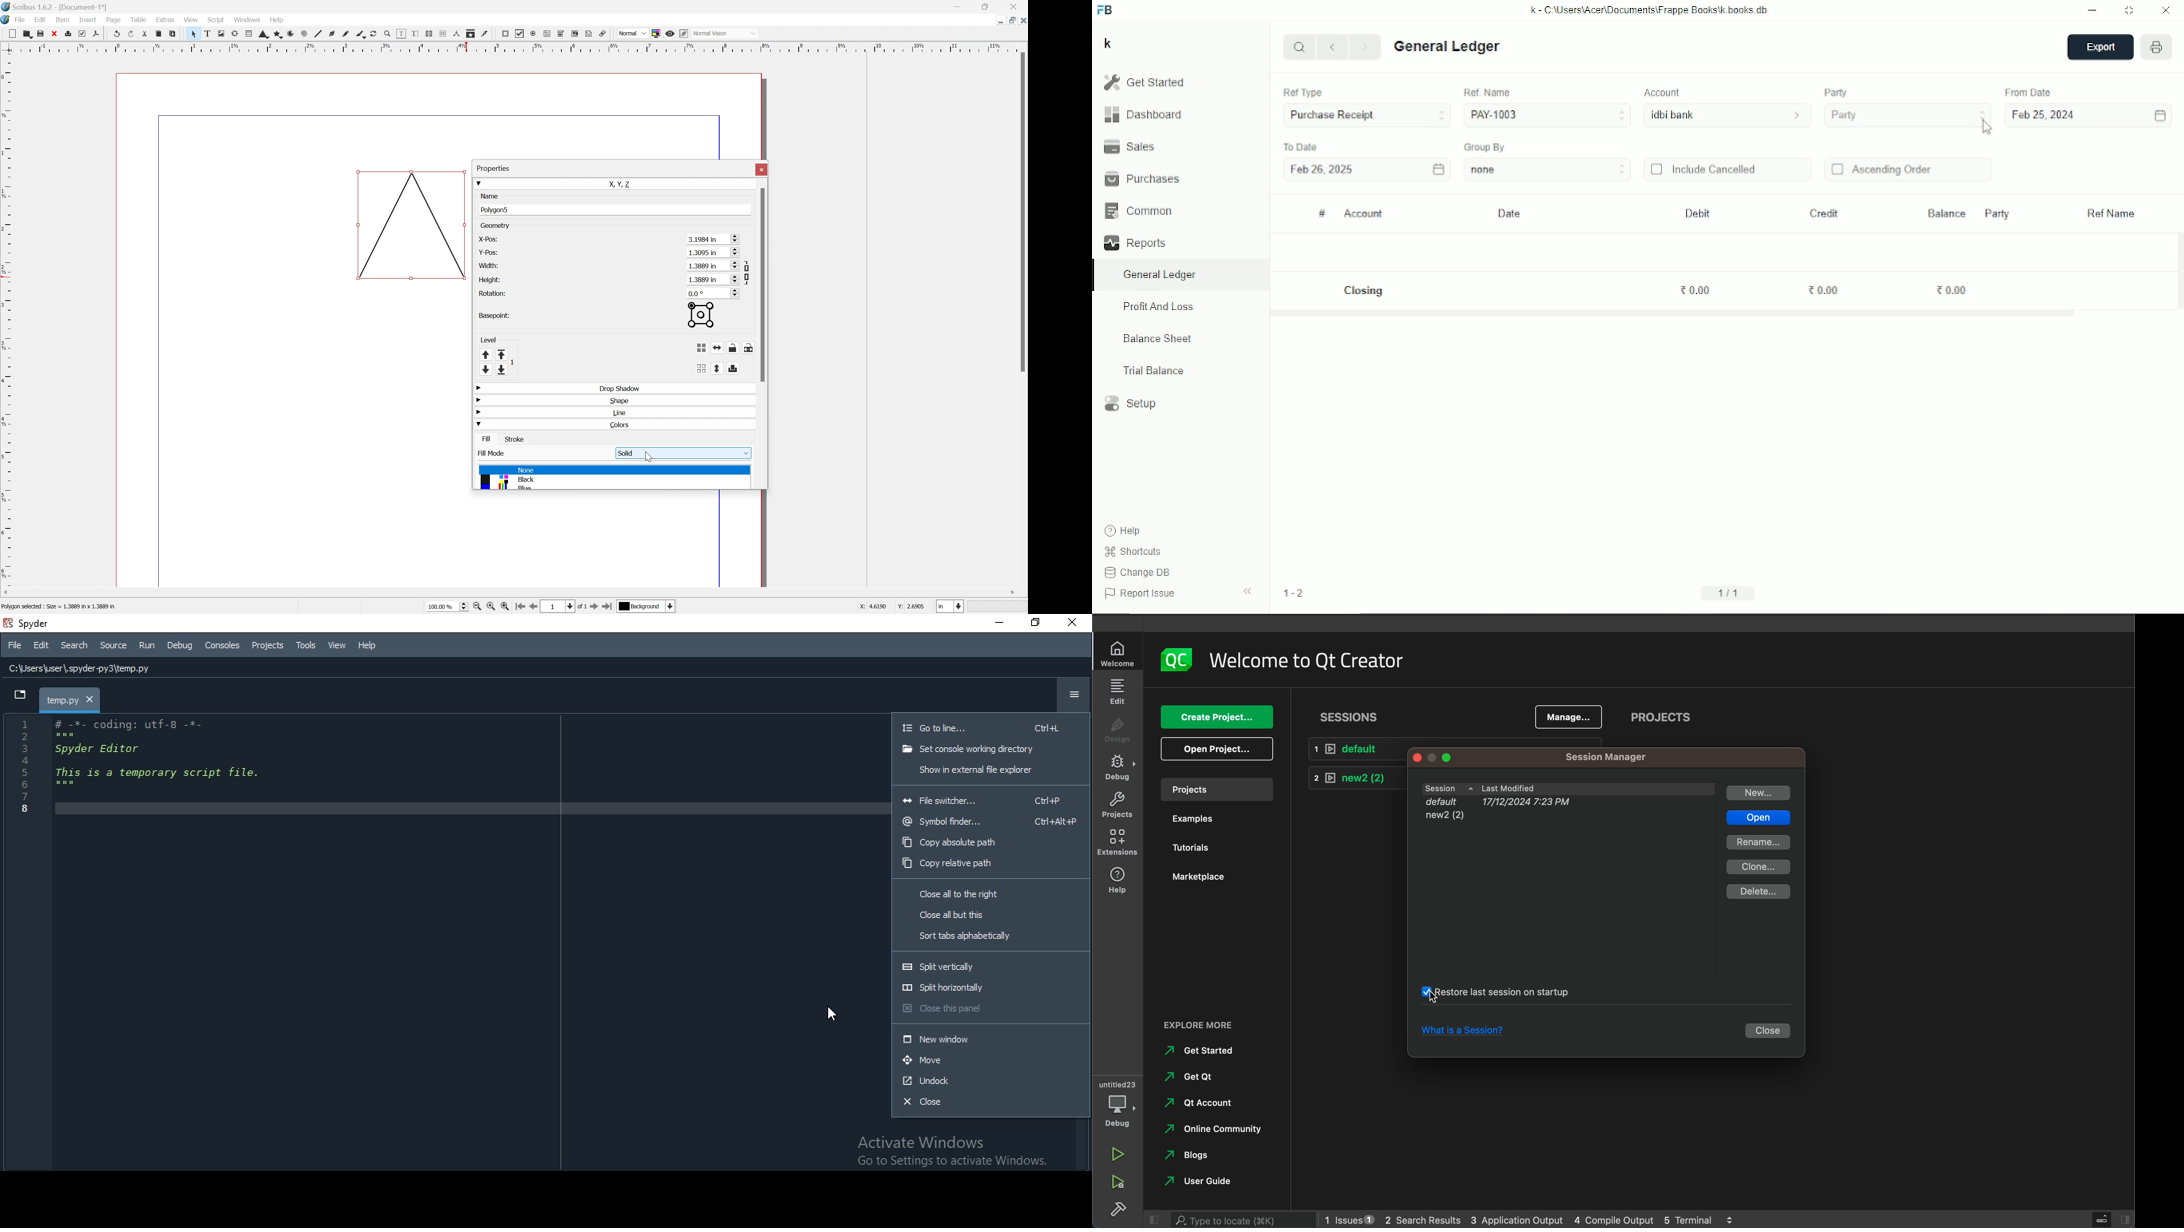 The width and height of the screenshot is (2184, 1232). Describe the element at coordinates (243, 667) in the screenshot. I see `history` at that location.